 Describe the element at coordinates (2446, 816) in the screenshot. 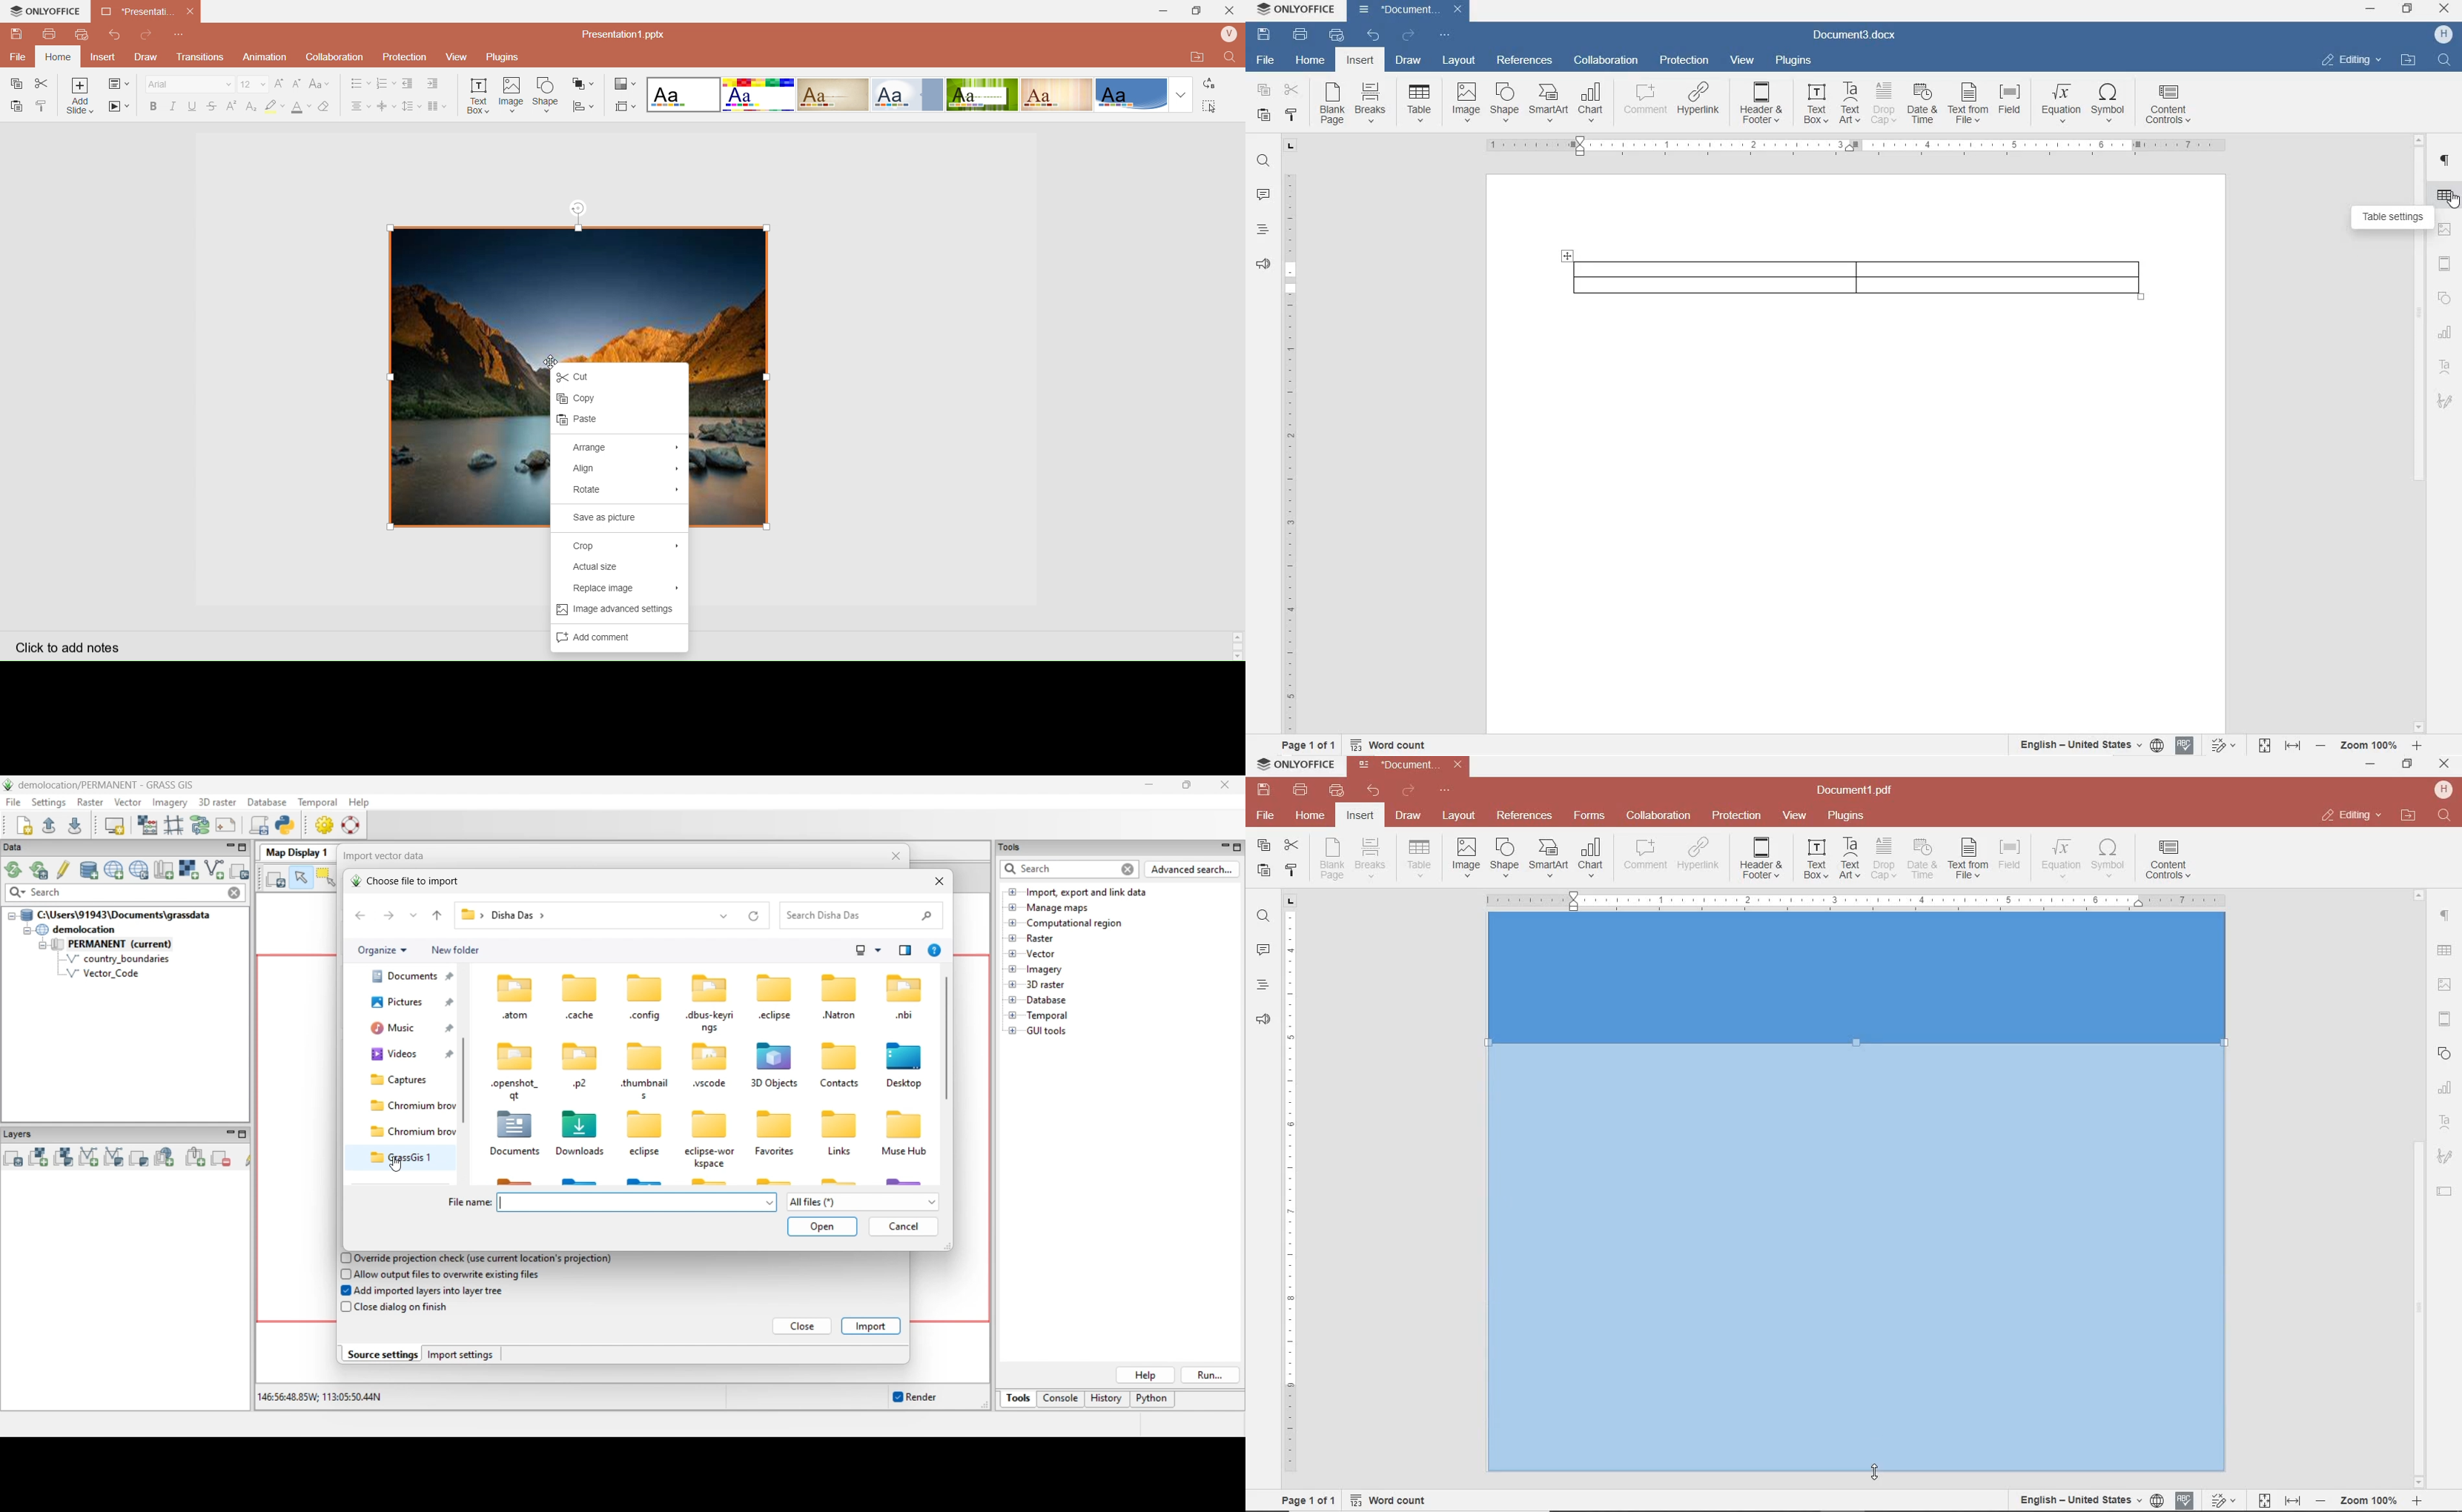

I see `find` at that location.